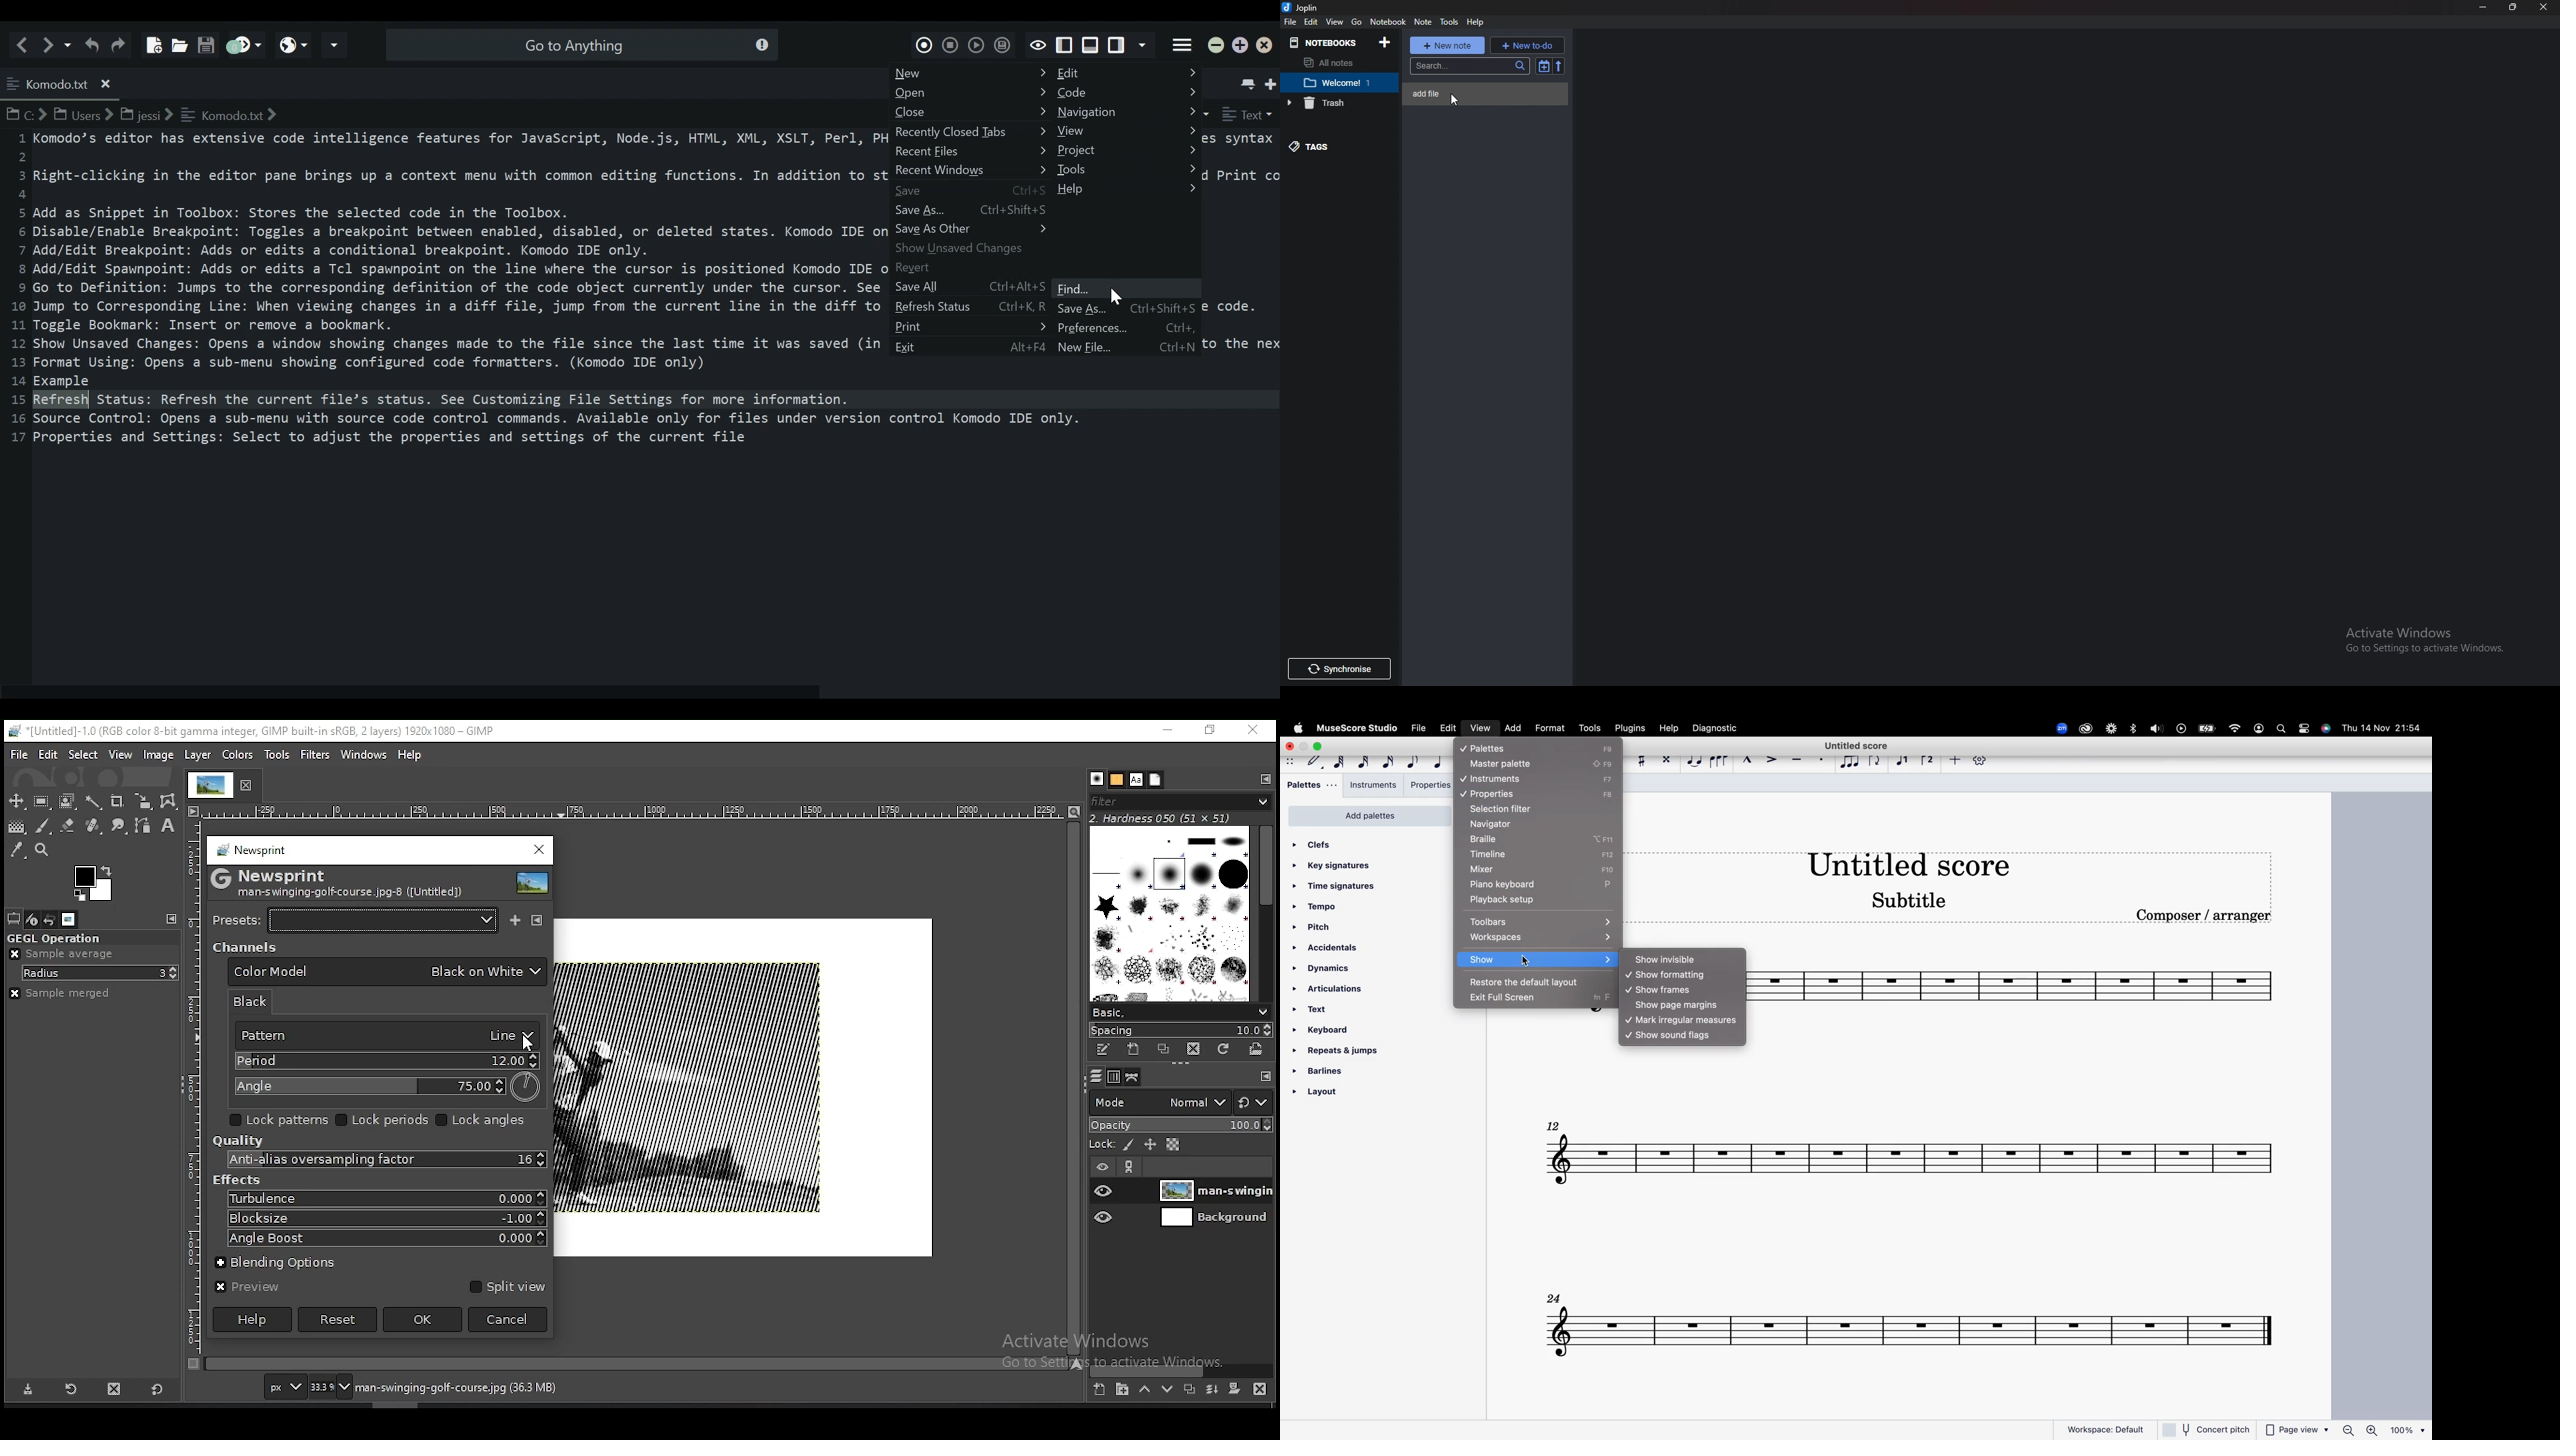  What do you see at coordinates (247, 1288) in the screenshot?
I see `preview on/off` at bounding box center [247, 1288].